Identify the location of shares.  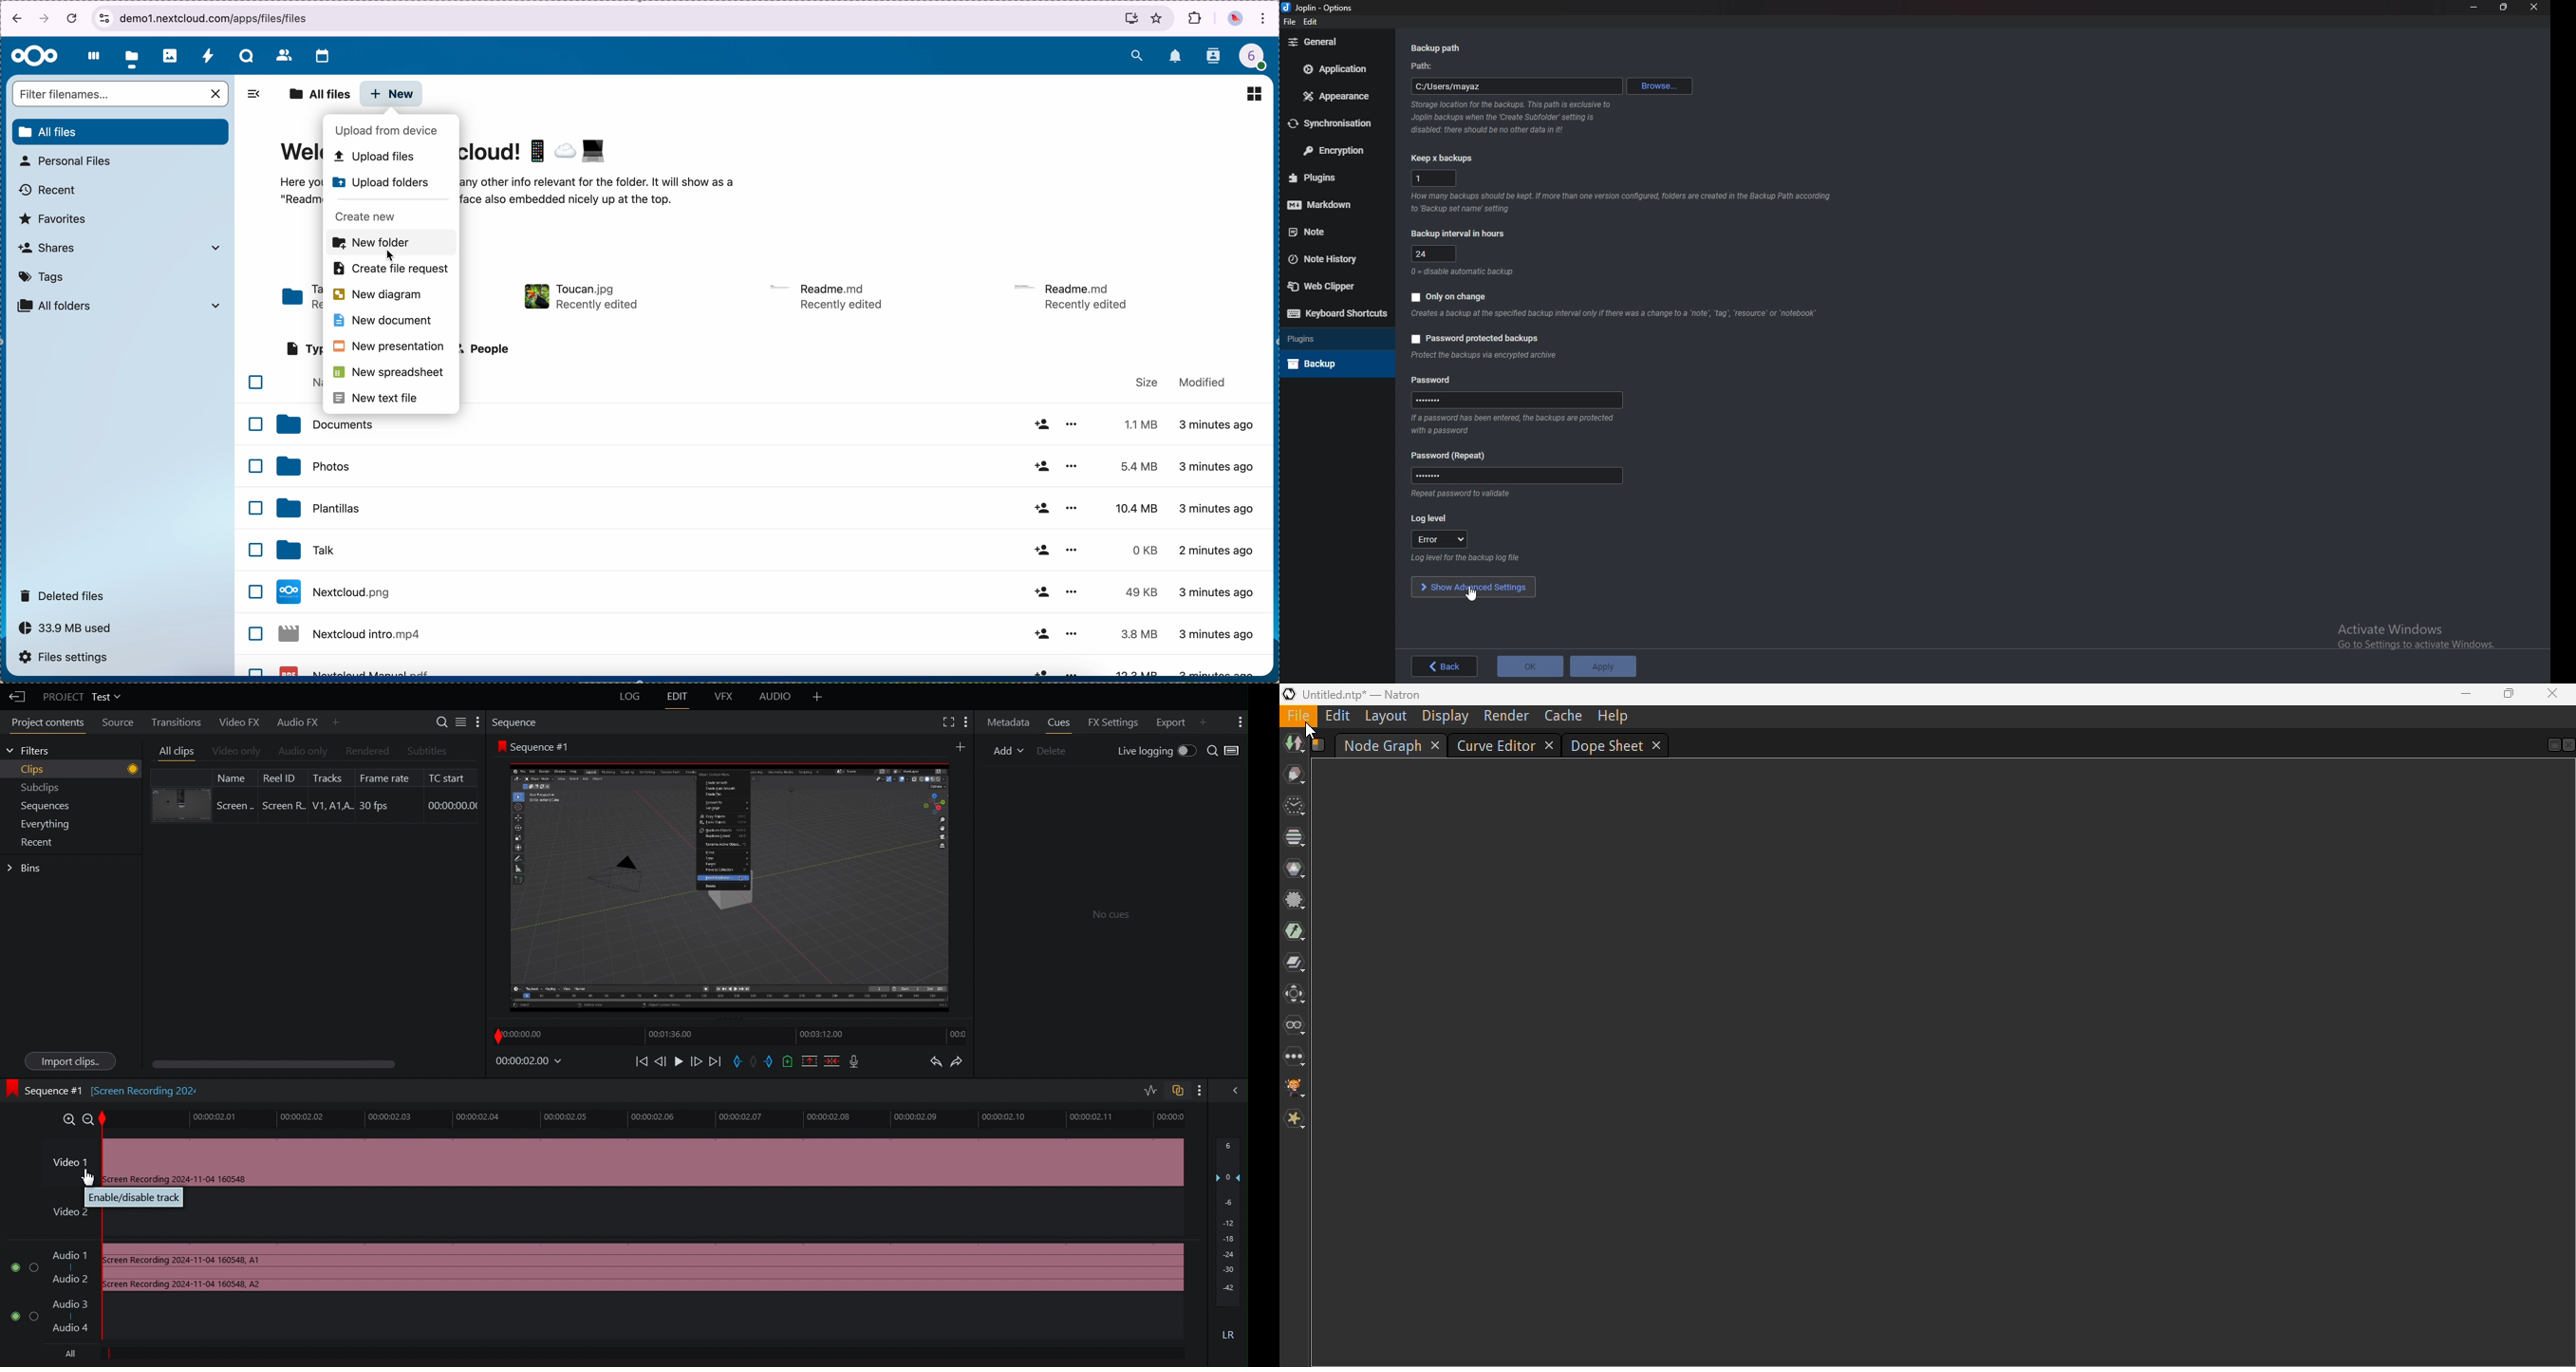
(118, 247).